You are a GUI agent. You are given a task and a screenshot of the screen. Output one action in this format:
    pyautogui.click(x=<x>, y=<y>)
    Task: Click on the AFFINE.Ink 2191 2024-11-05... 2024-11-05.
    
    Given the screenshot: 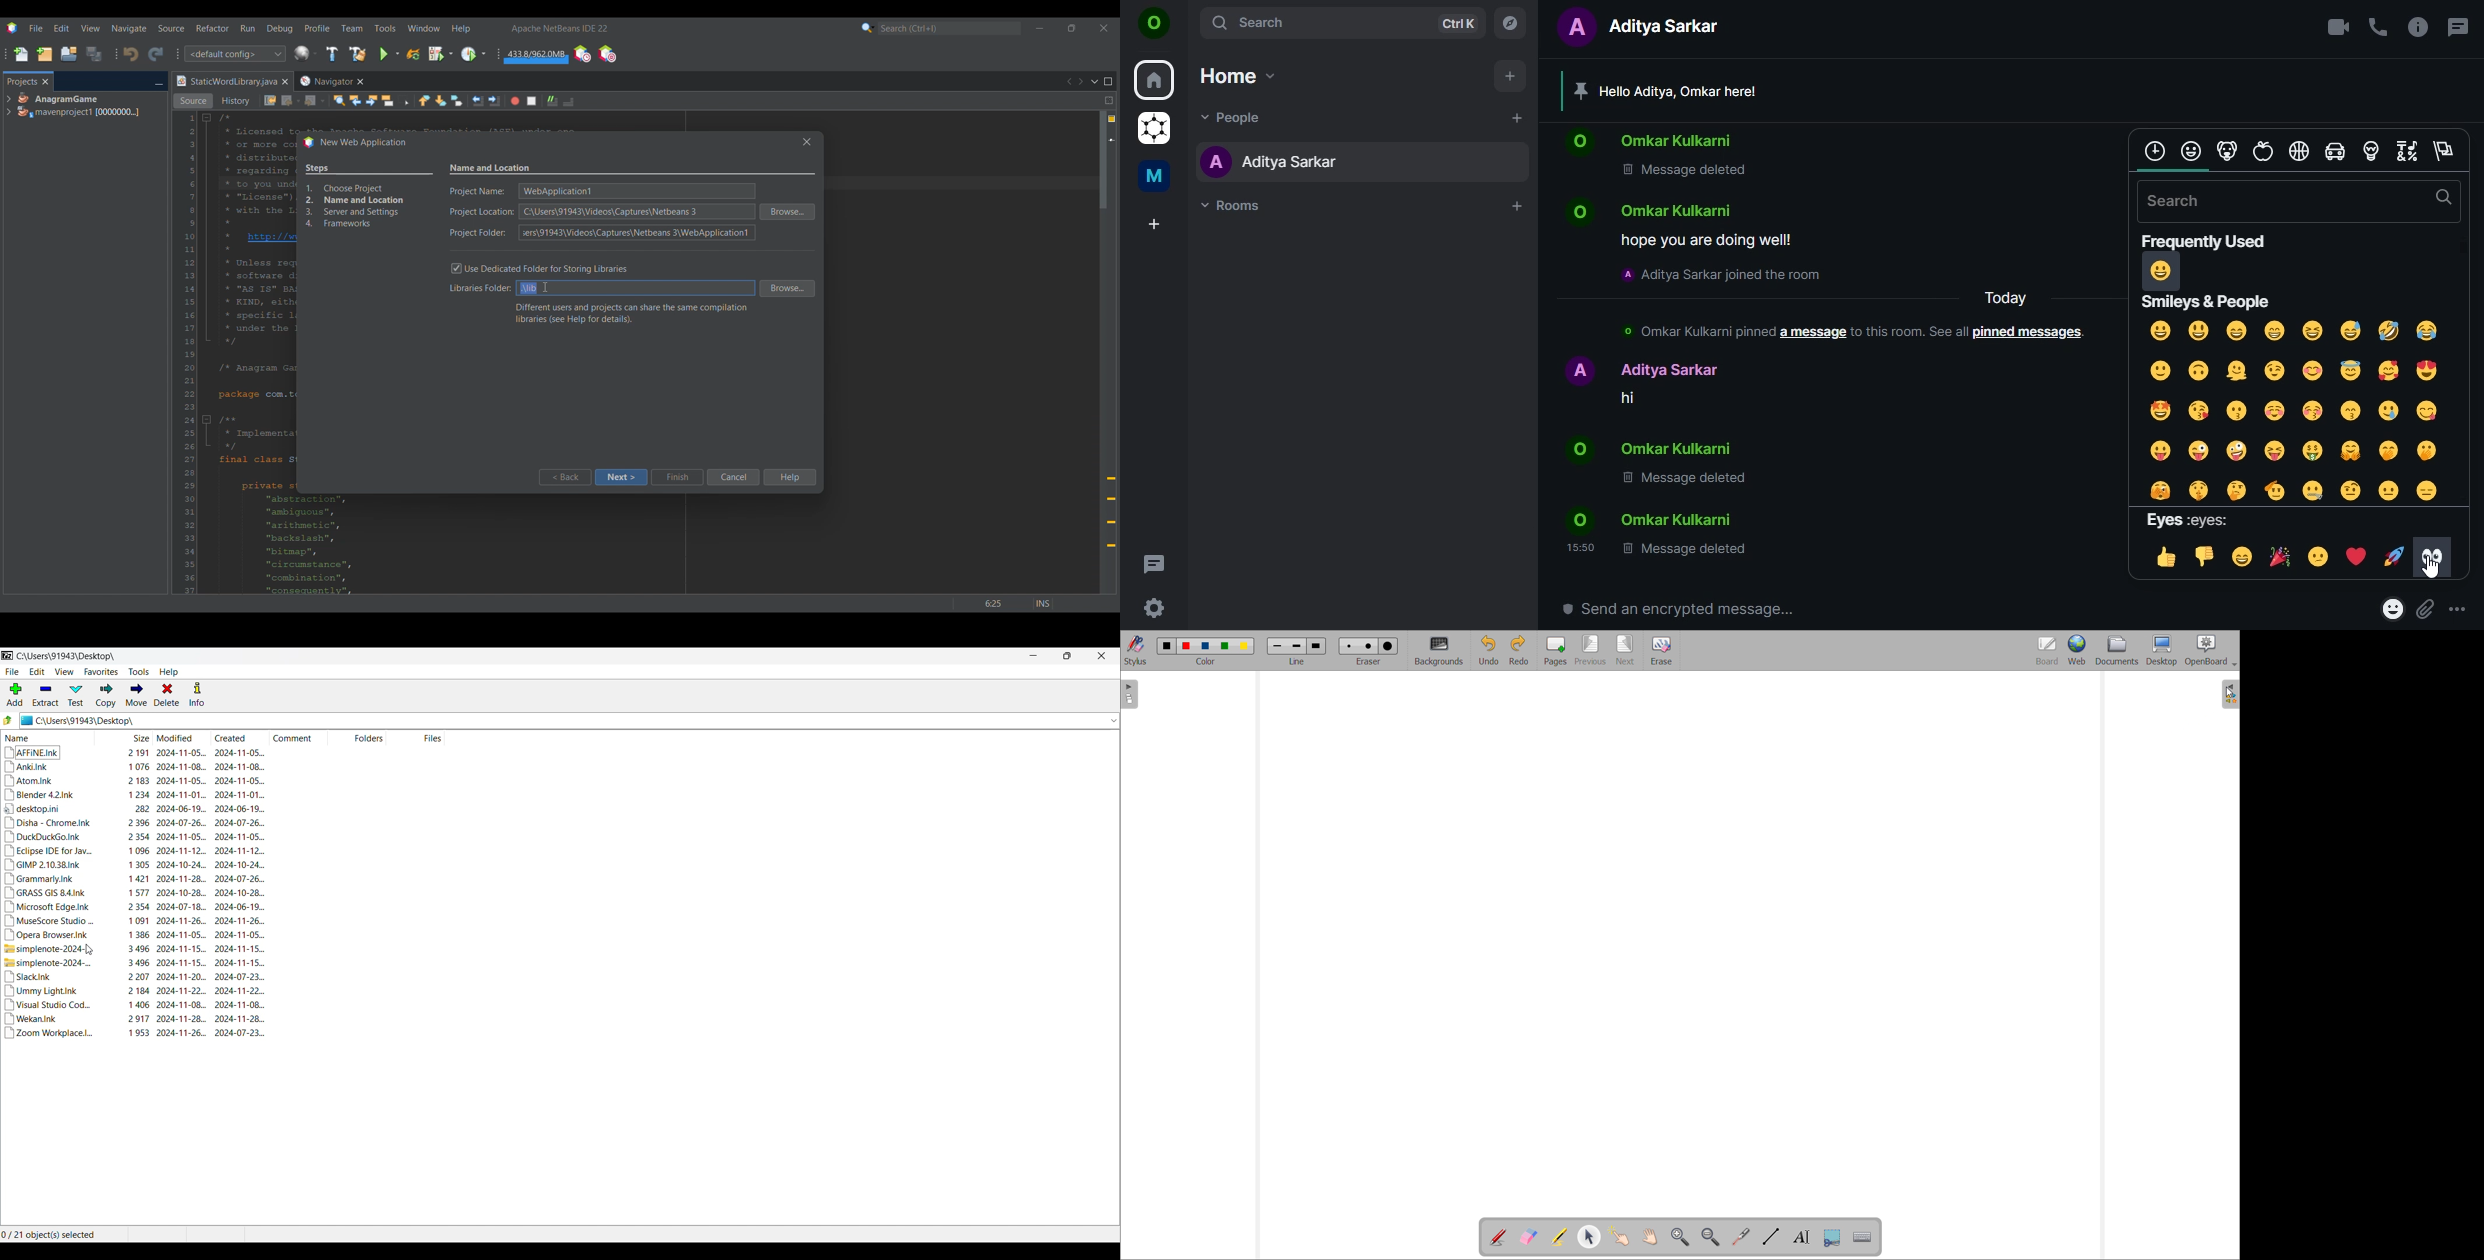 What is the action you would take?
    pyautogui.click(x=145, y=753)
    